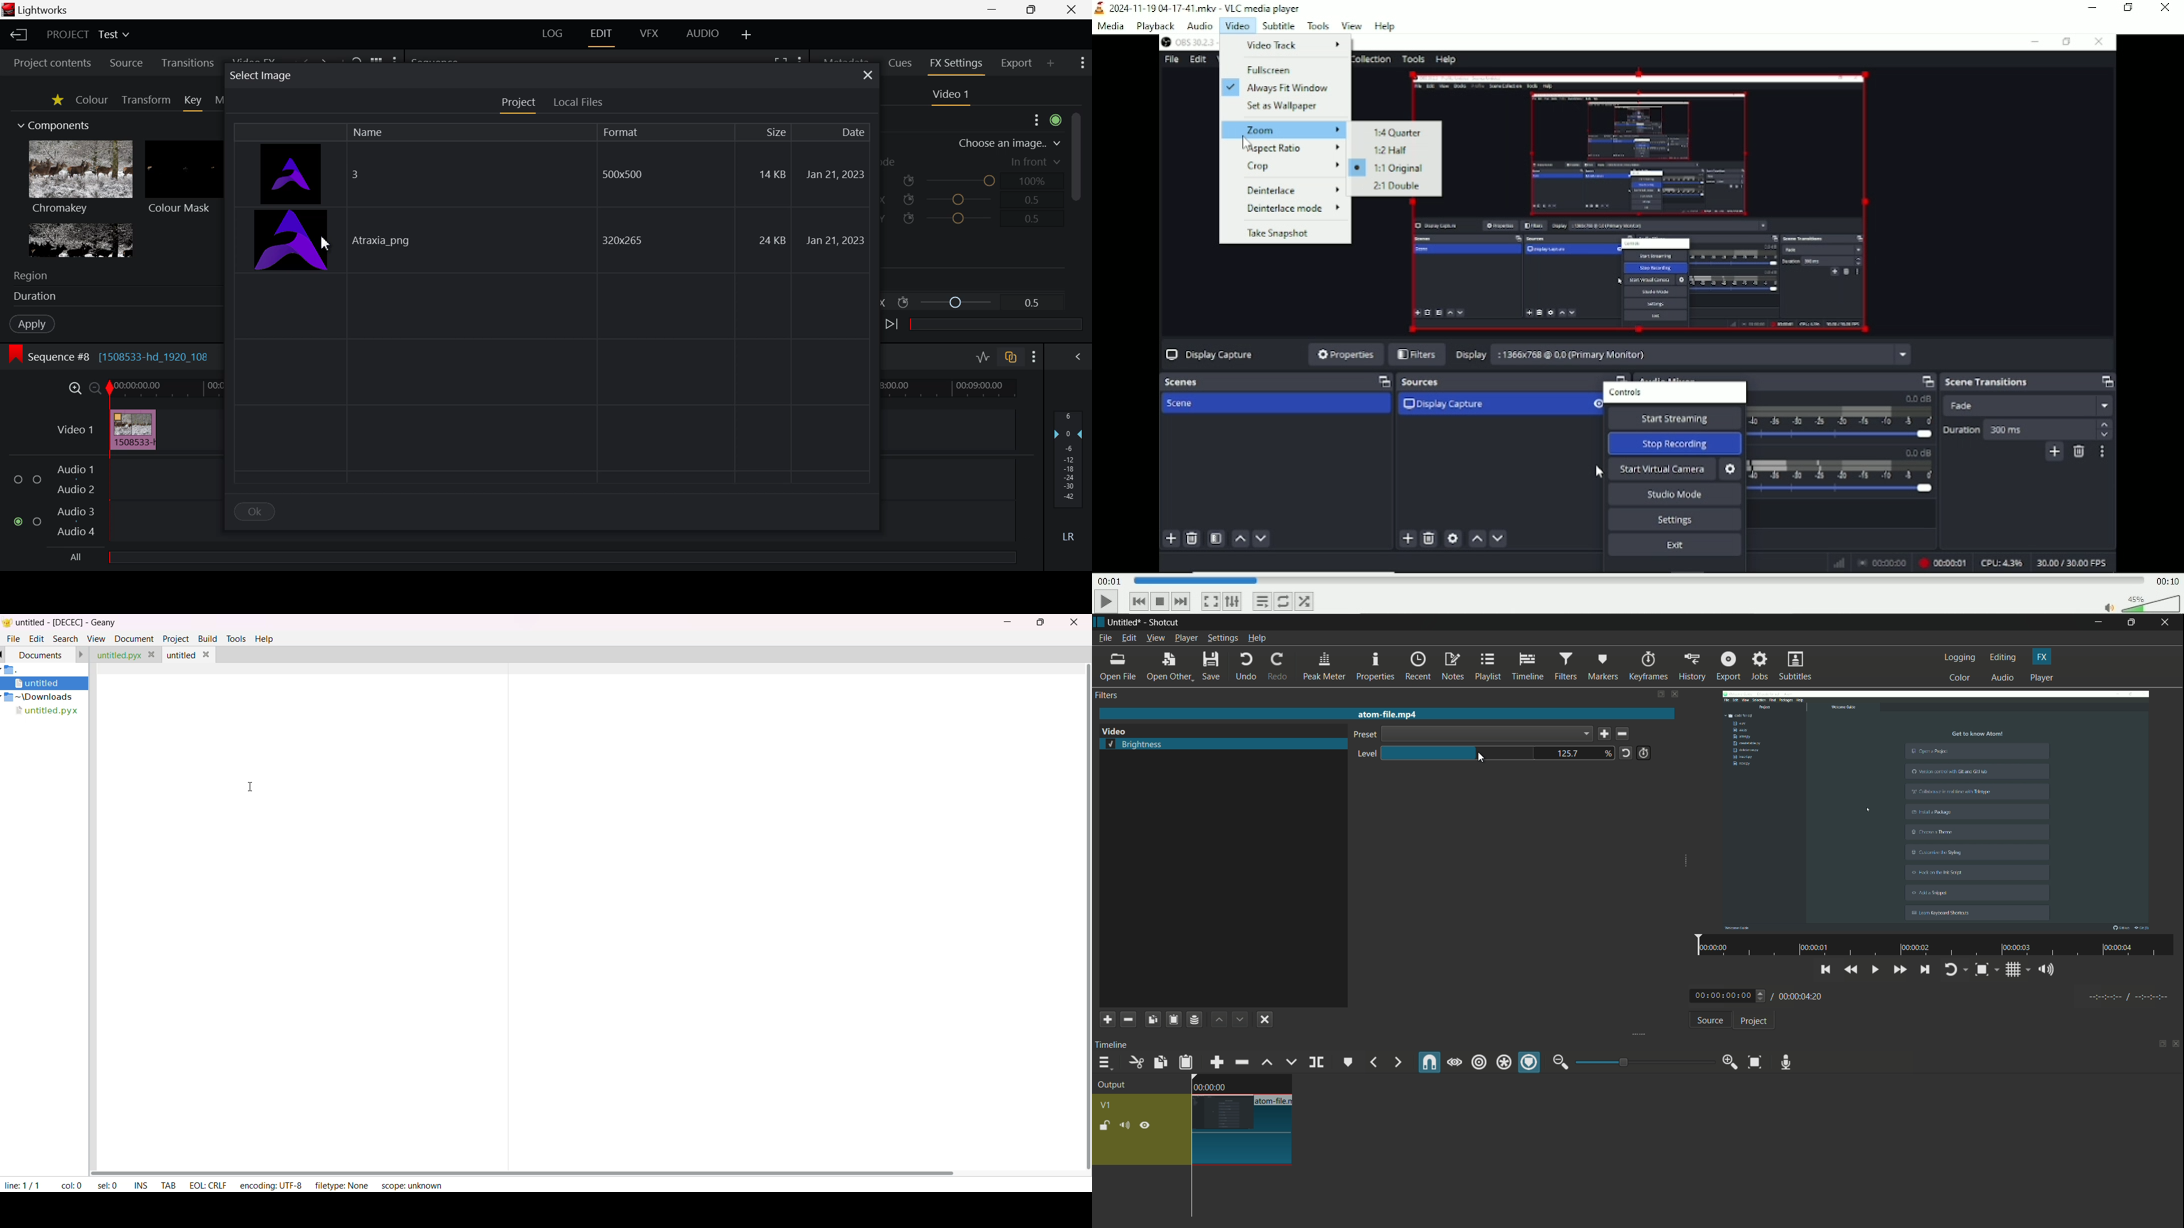  What do you see at coordinates (140, 1185) in the screenshot?
I see `Ins` at bounding box center [140, 1185].